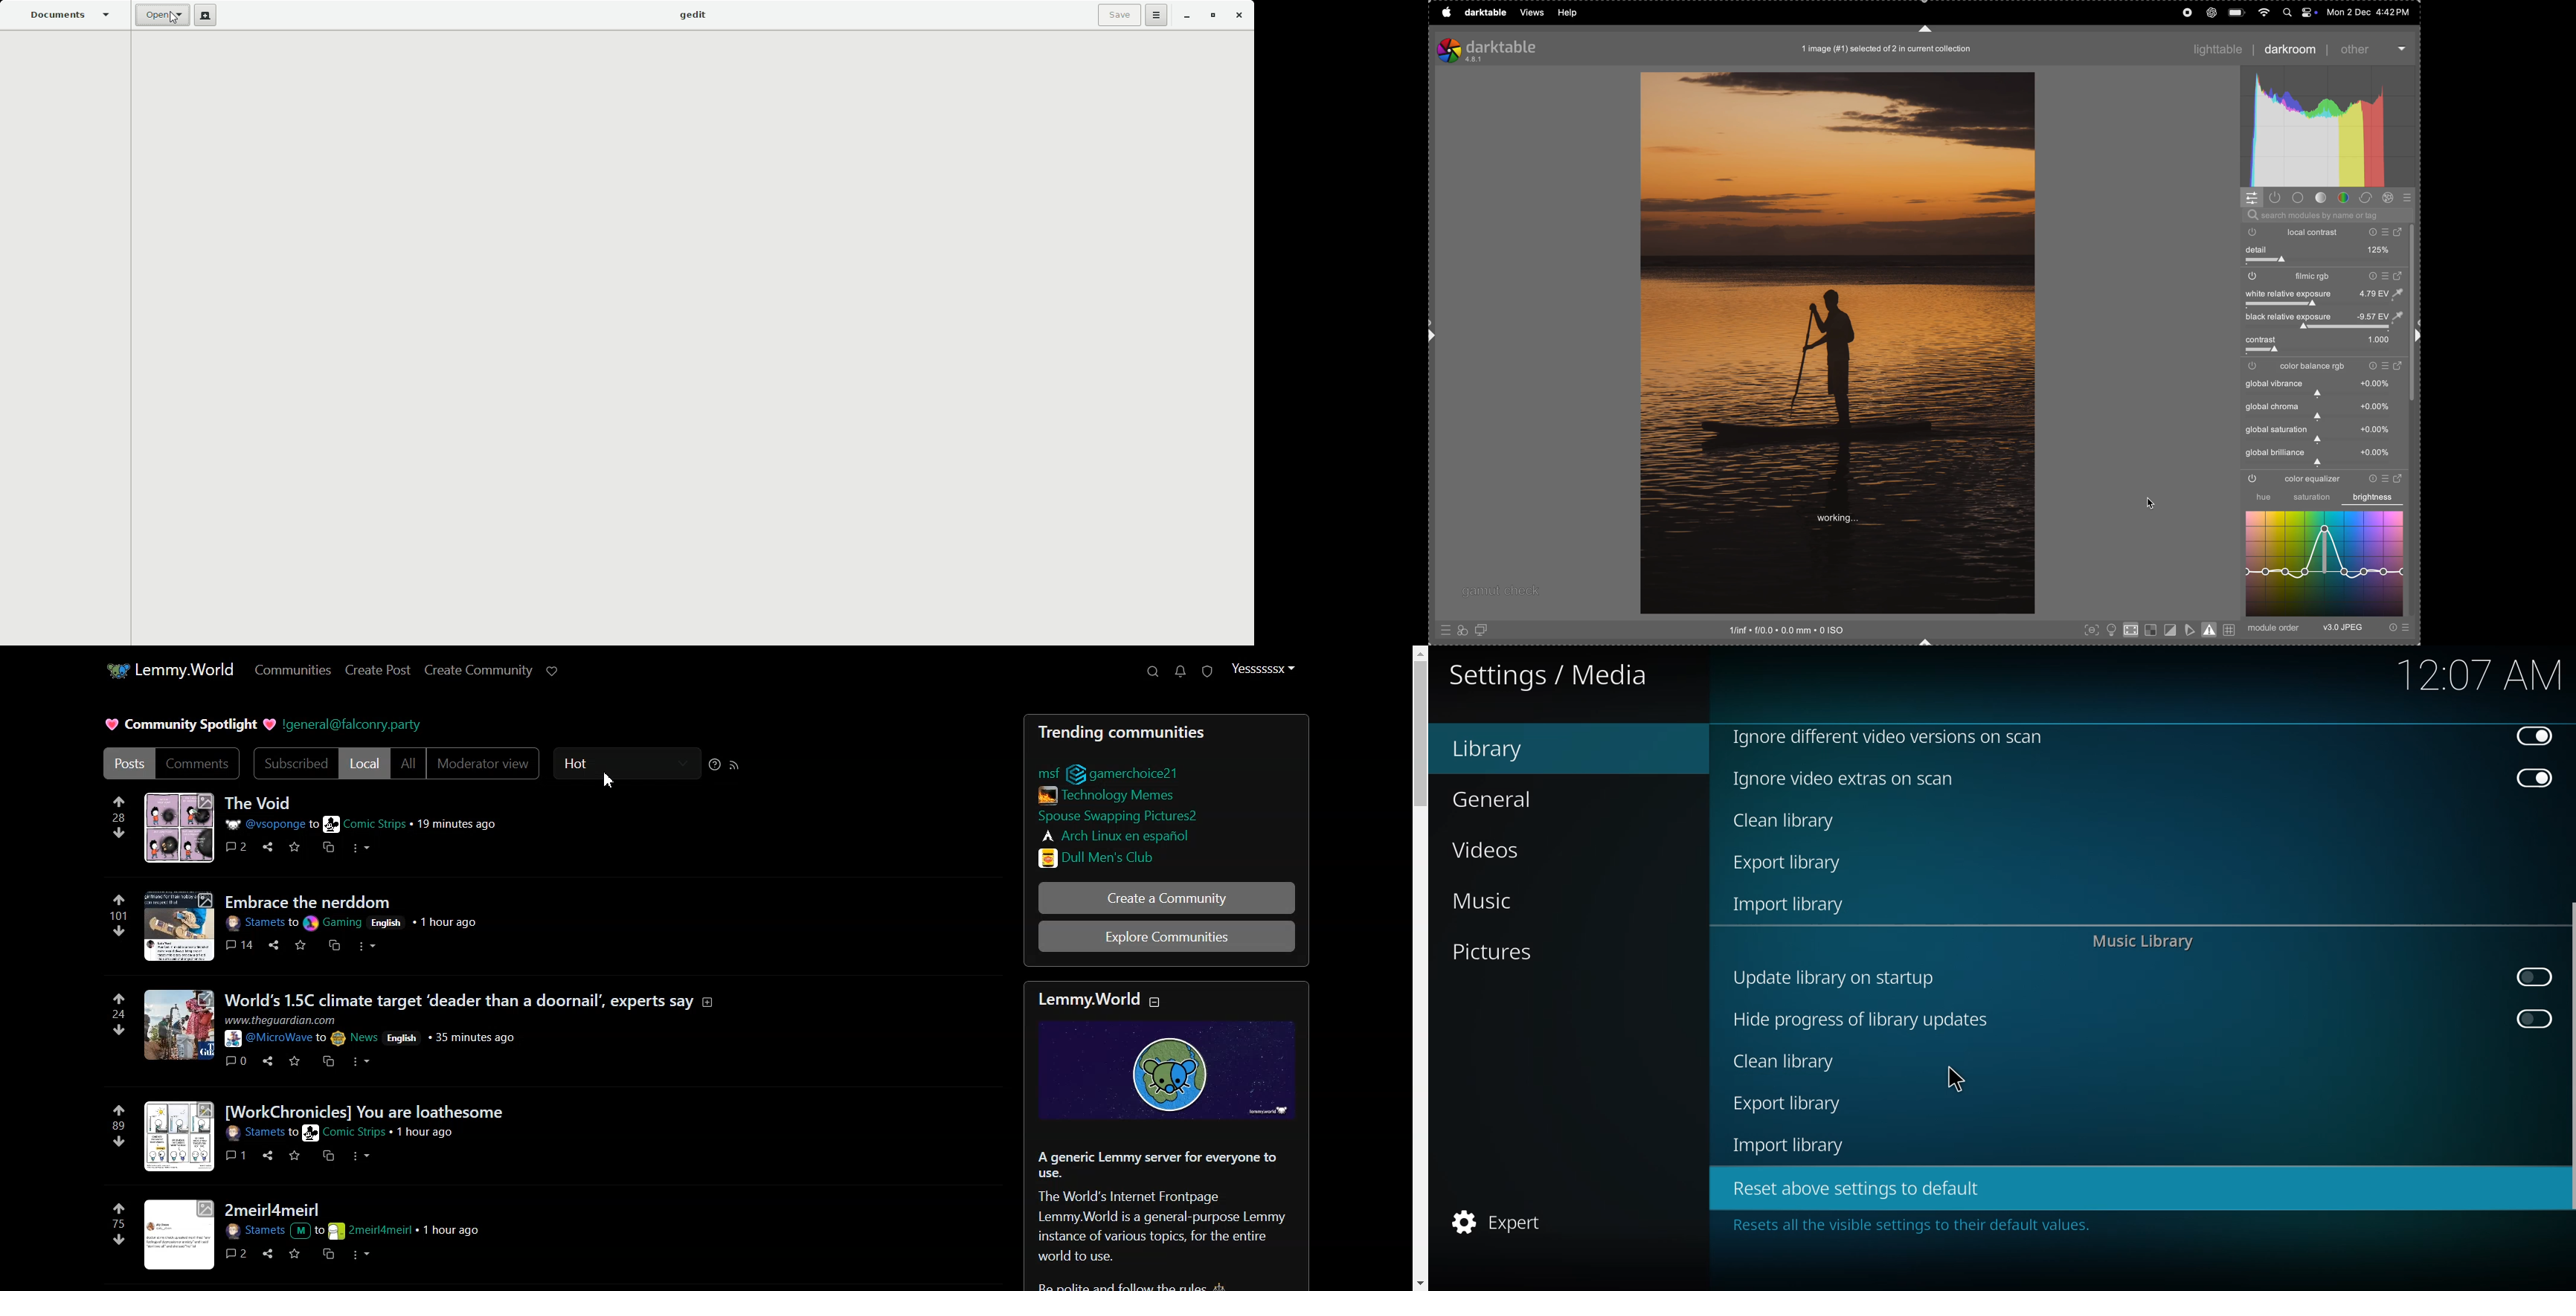 This screenshot has width=2576, height=1316. Describe the element at coordinates (1887, 736) in the screenshot. I see `ignore` at that location.